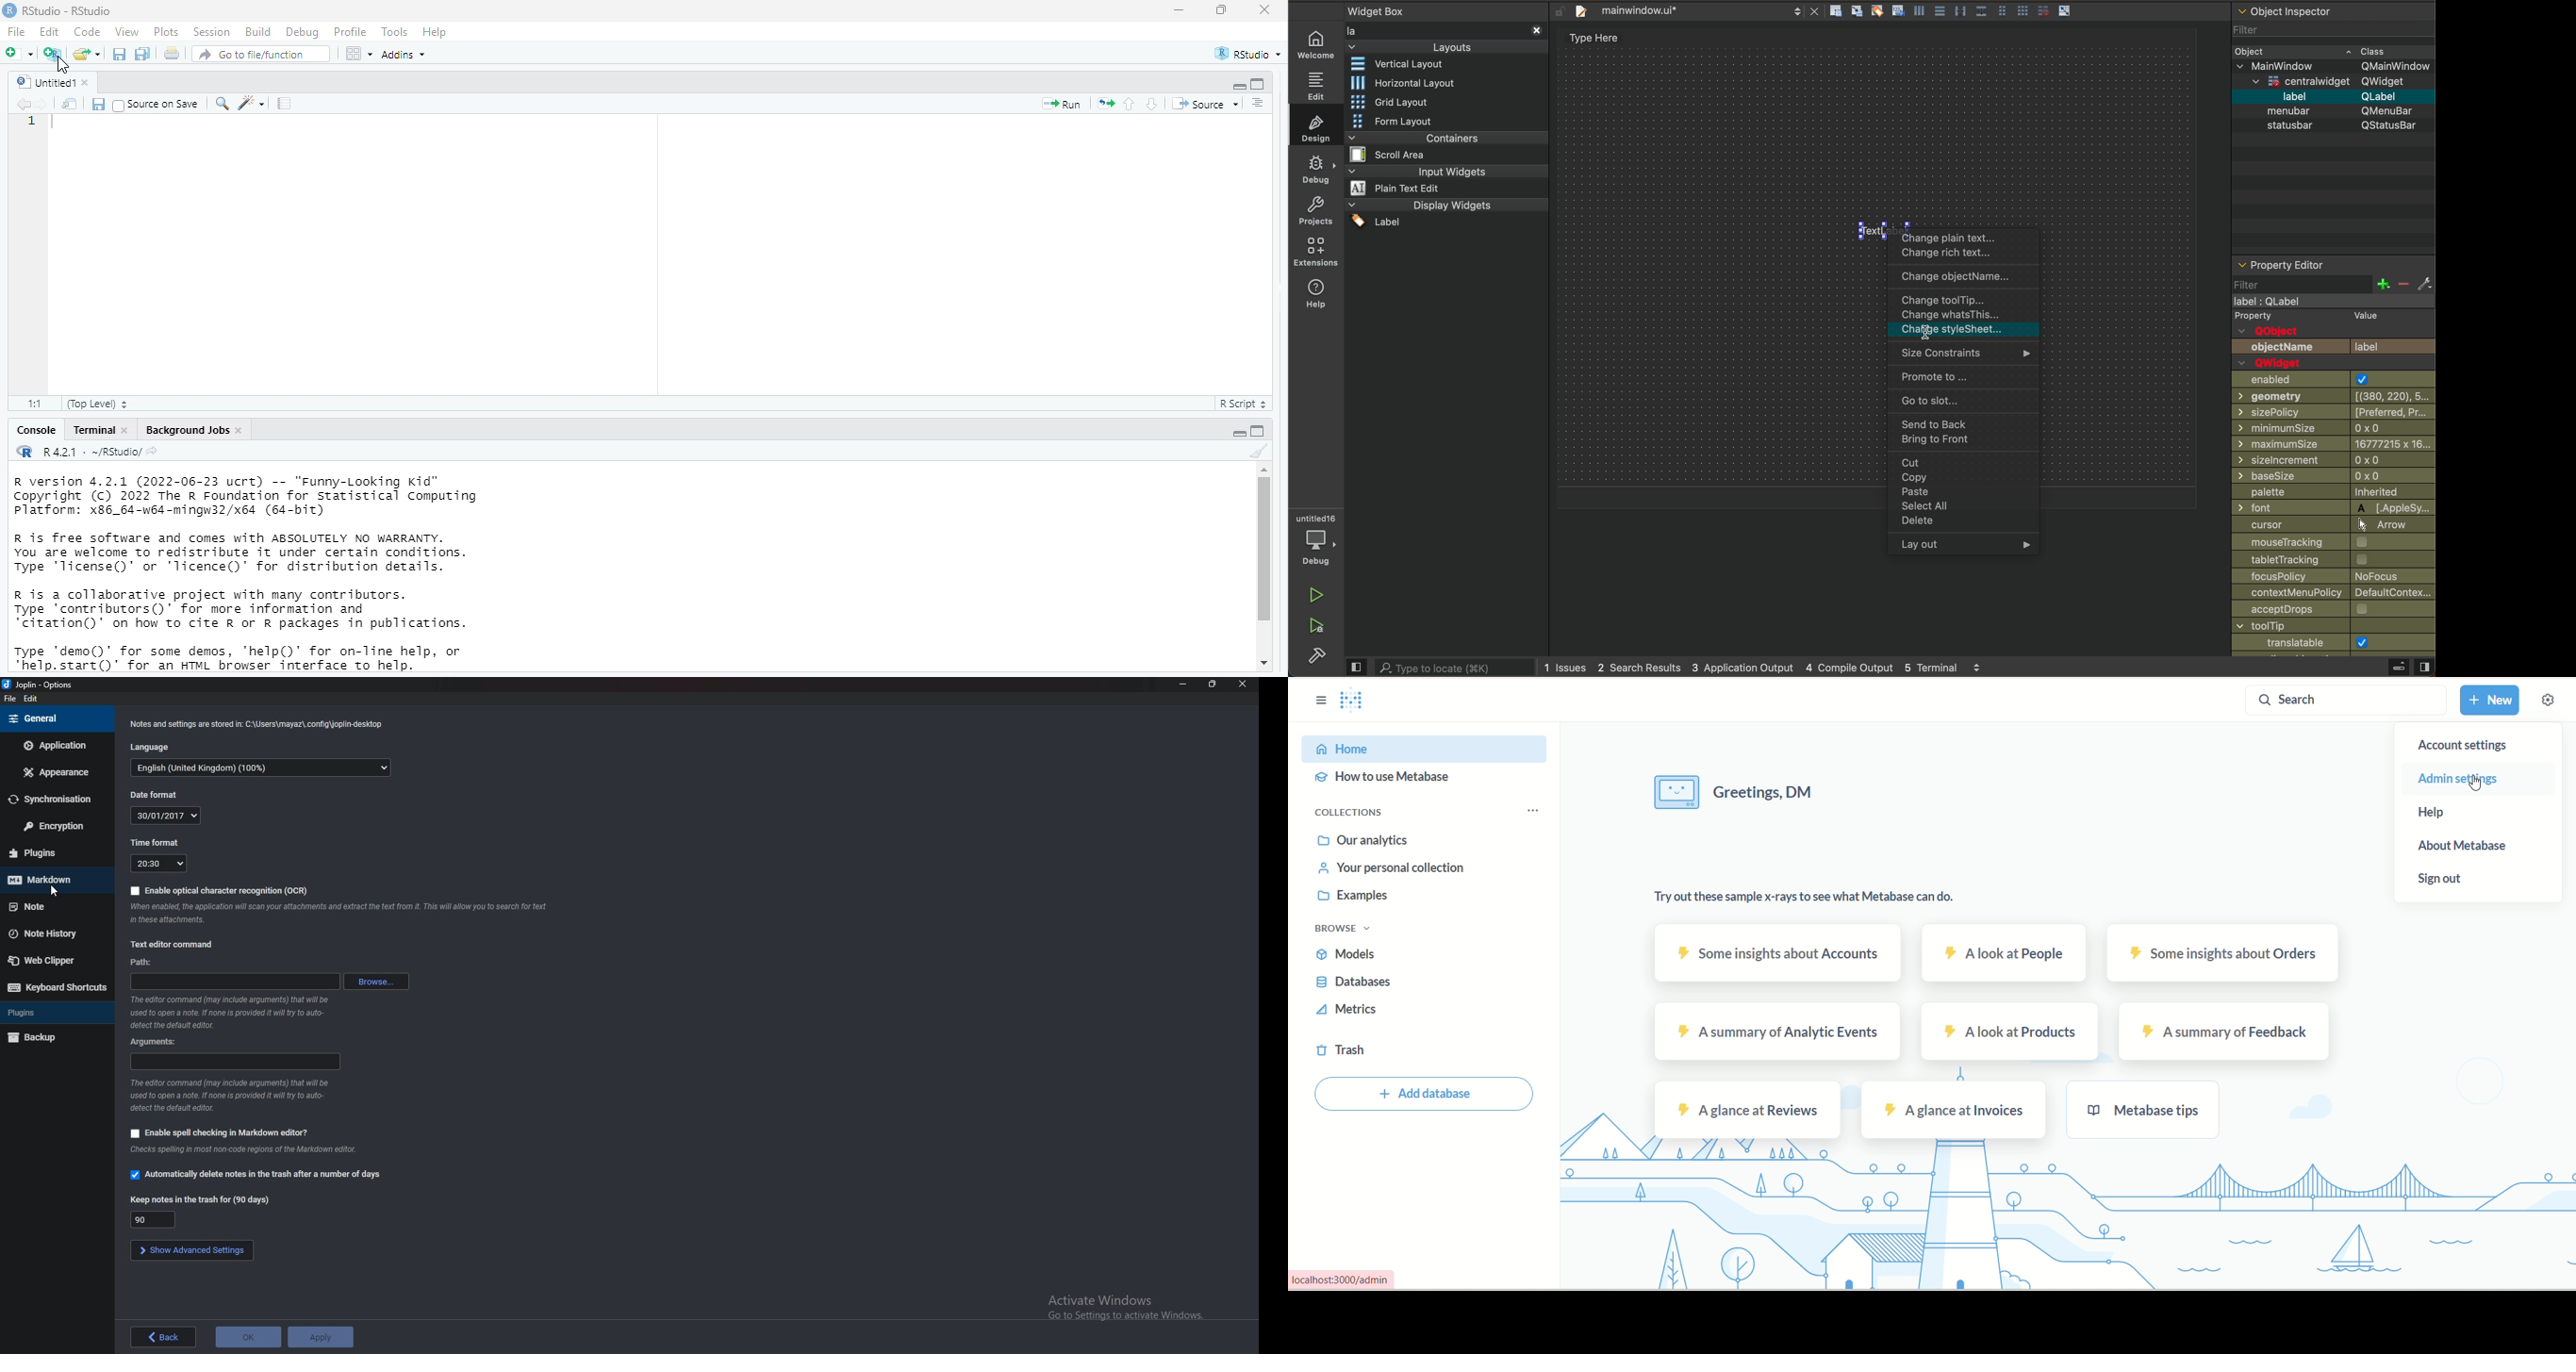 This screenshot has height=1372, width=2576. Describe the element at coordinates (32, 127) in the screenshot. I see `serial number` at that location.